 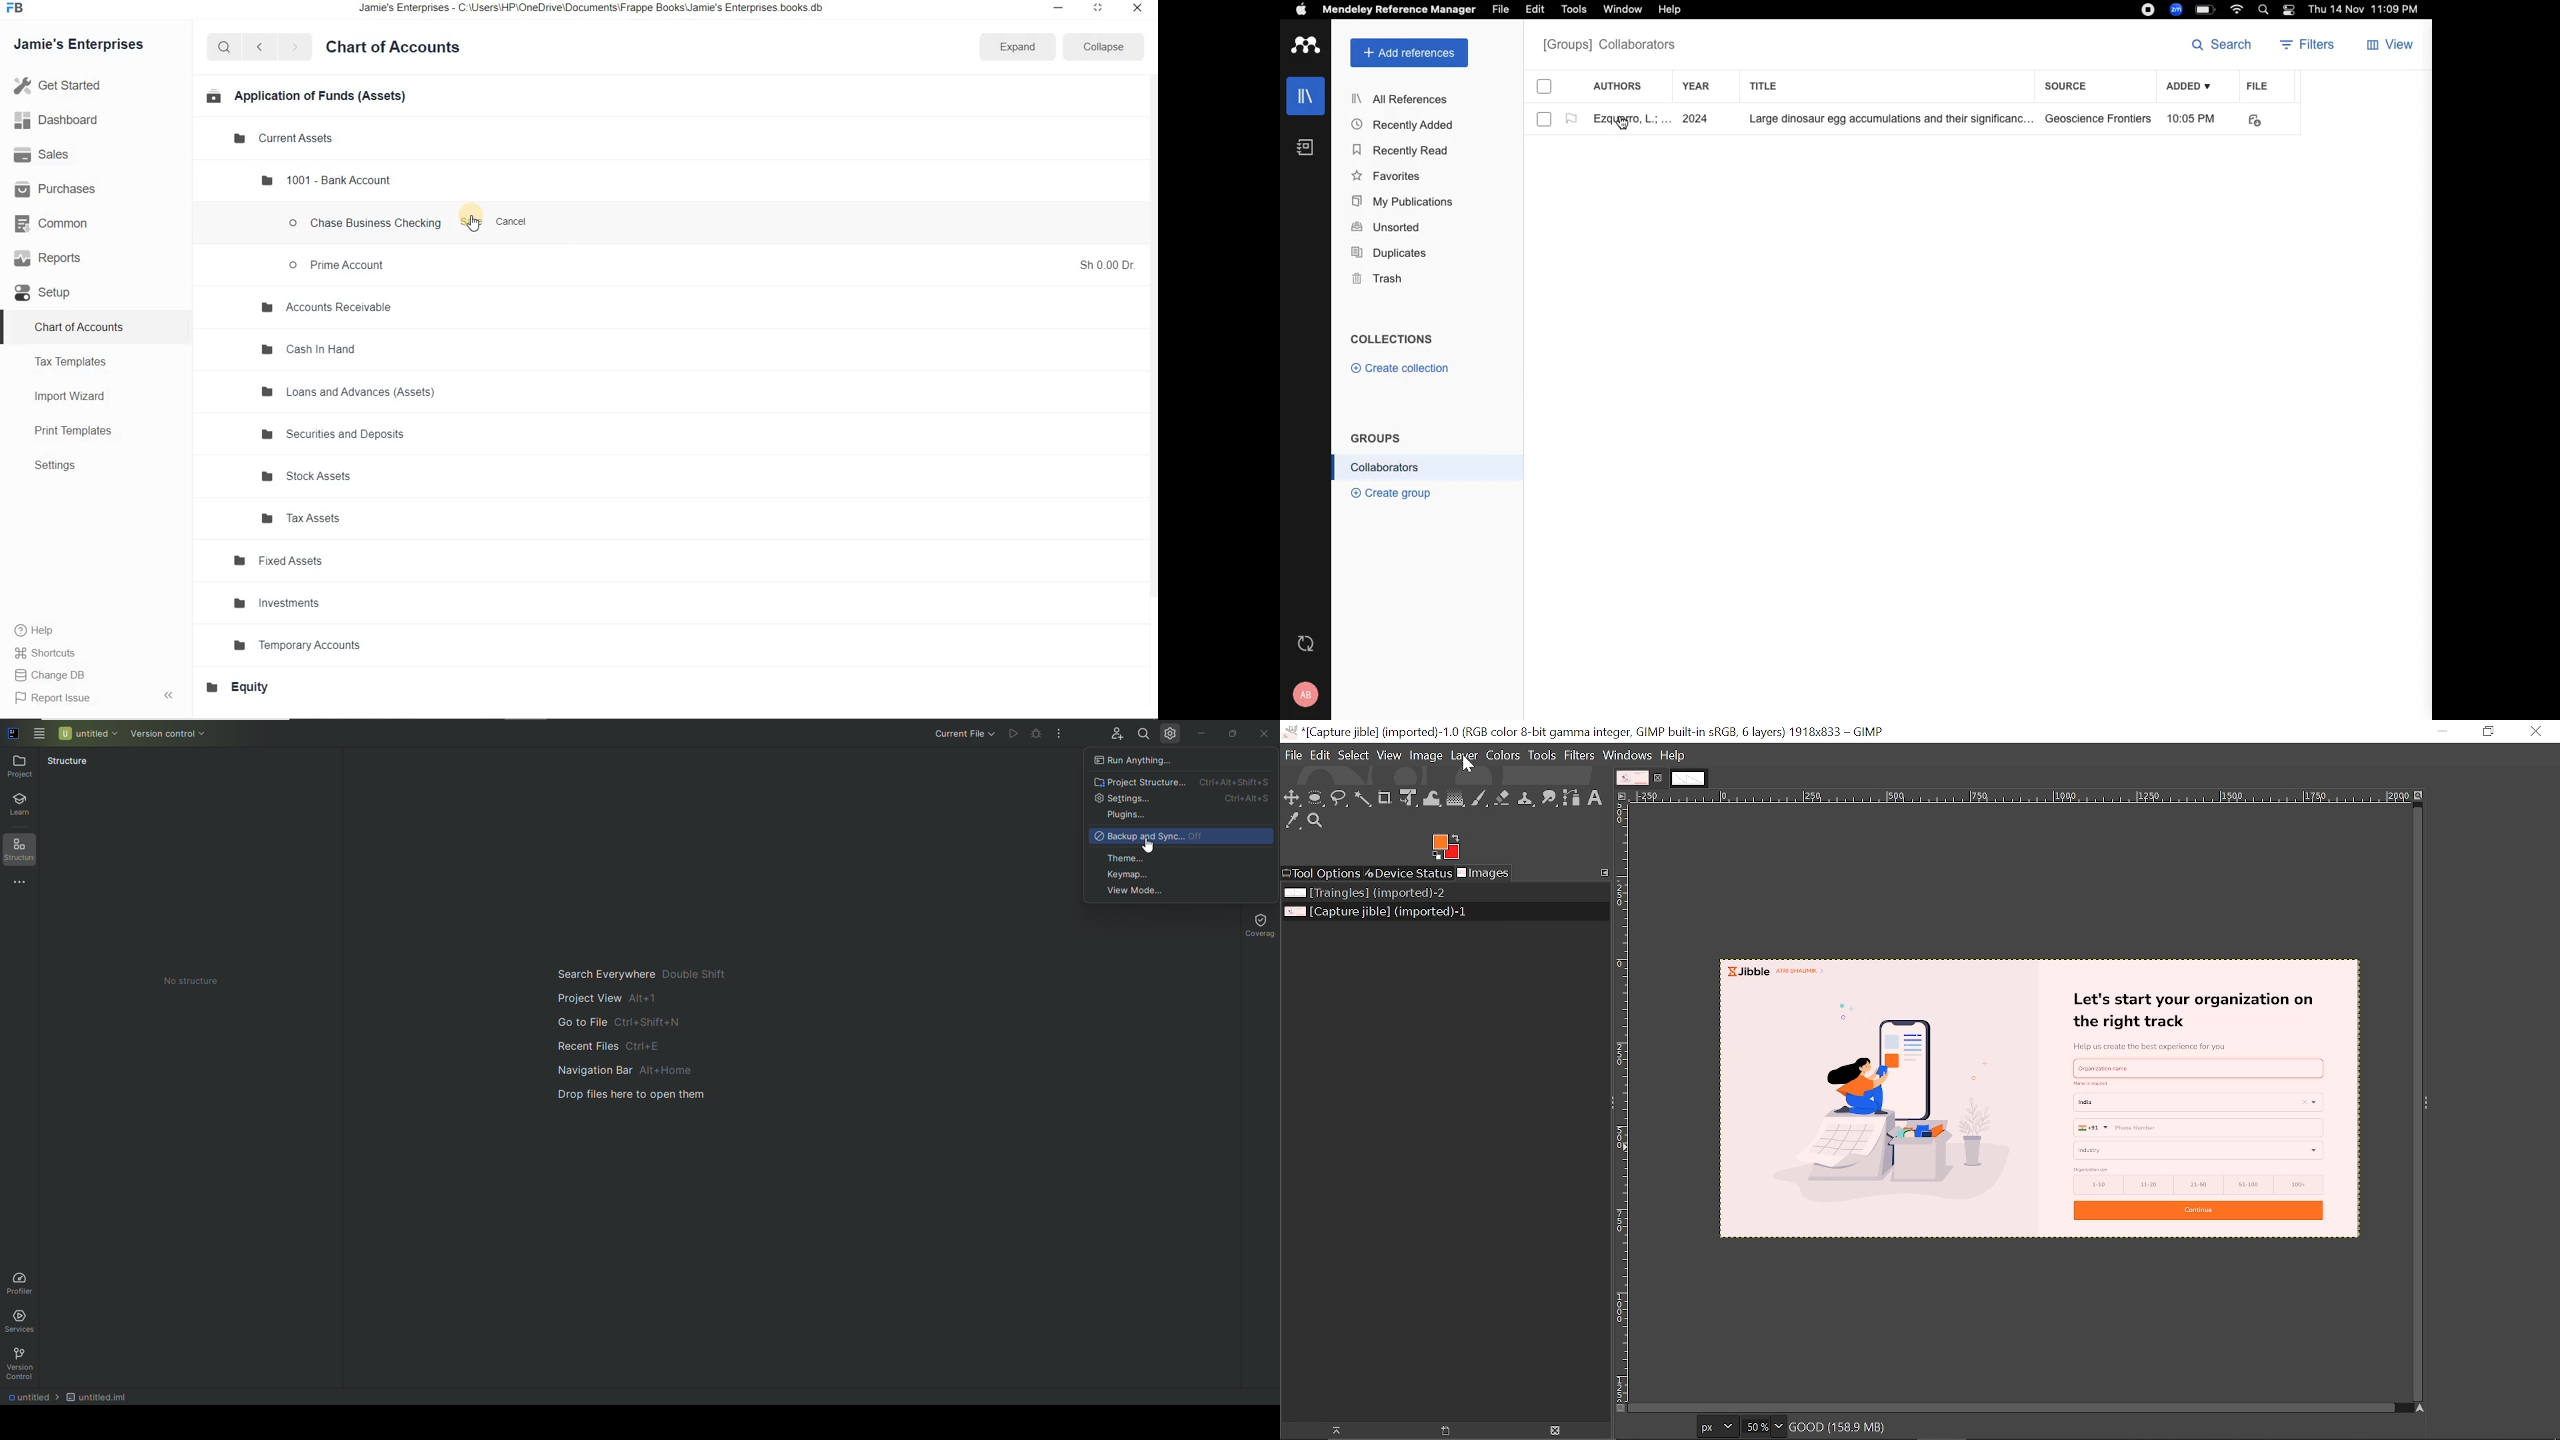 What do you see at coordinates (1384, 280) in the screenshot?
I see `Trash` at bounding box center [1384, 280].